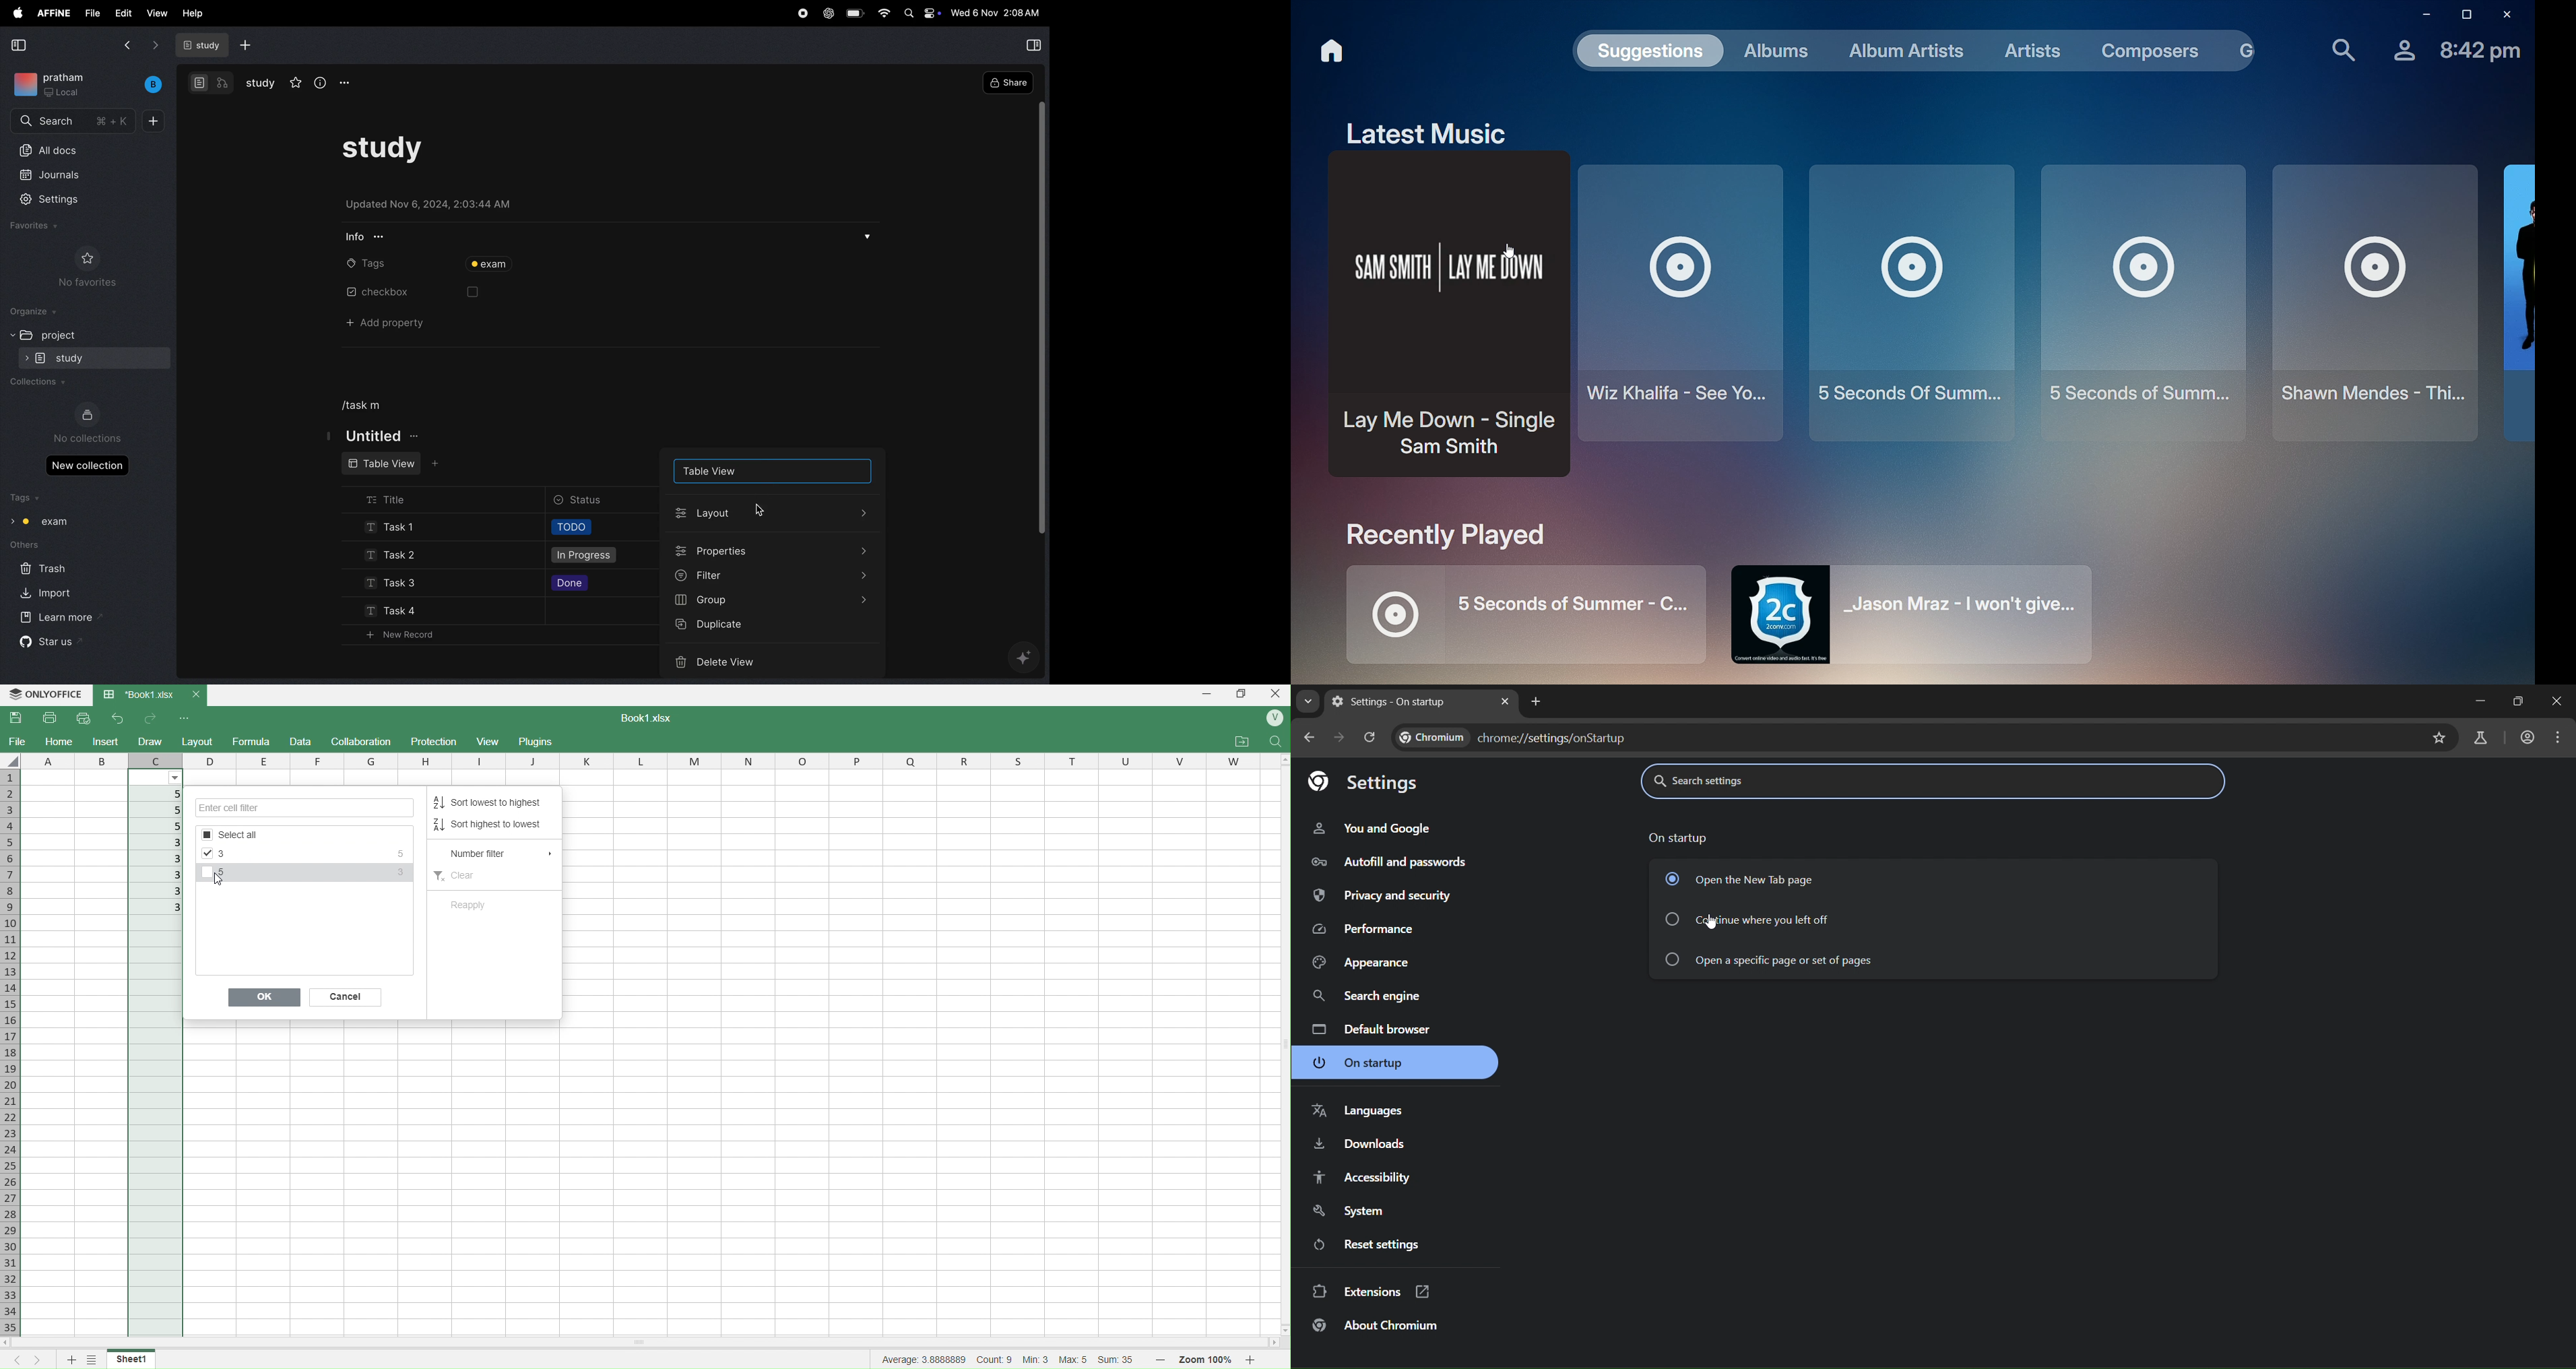 The width and height of the screenshot is (2576, 1372). Describe the element at coordinates (45, 522) in the screenshot. I see `tag exam` at that location.